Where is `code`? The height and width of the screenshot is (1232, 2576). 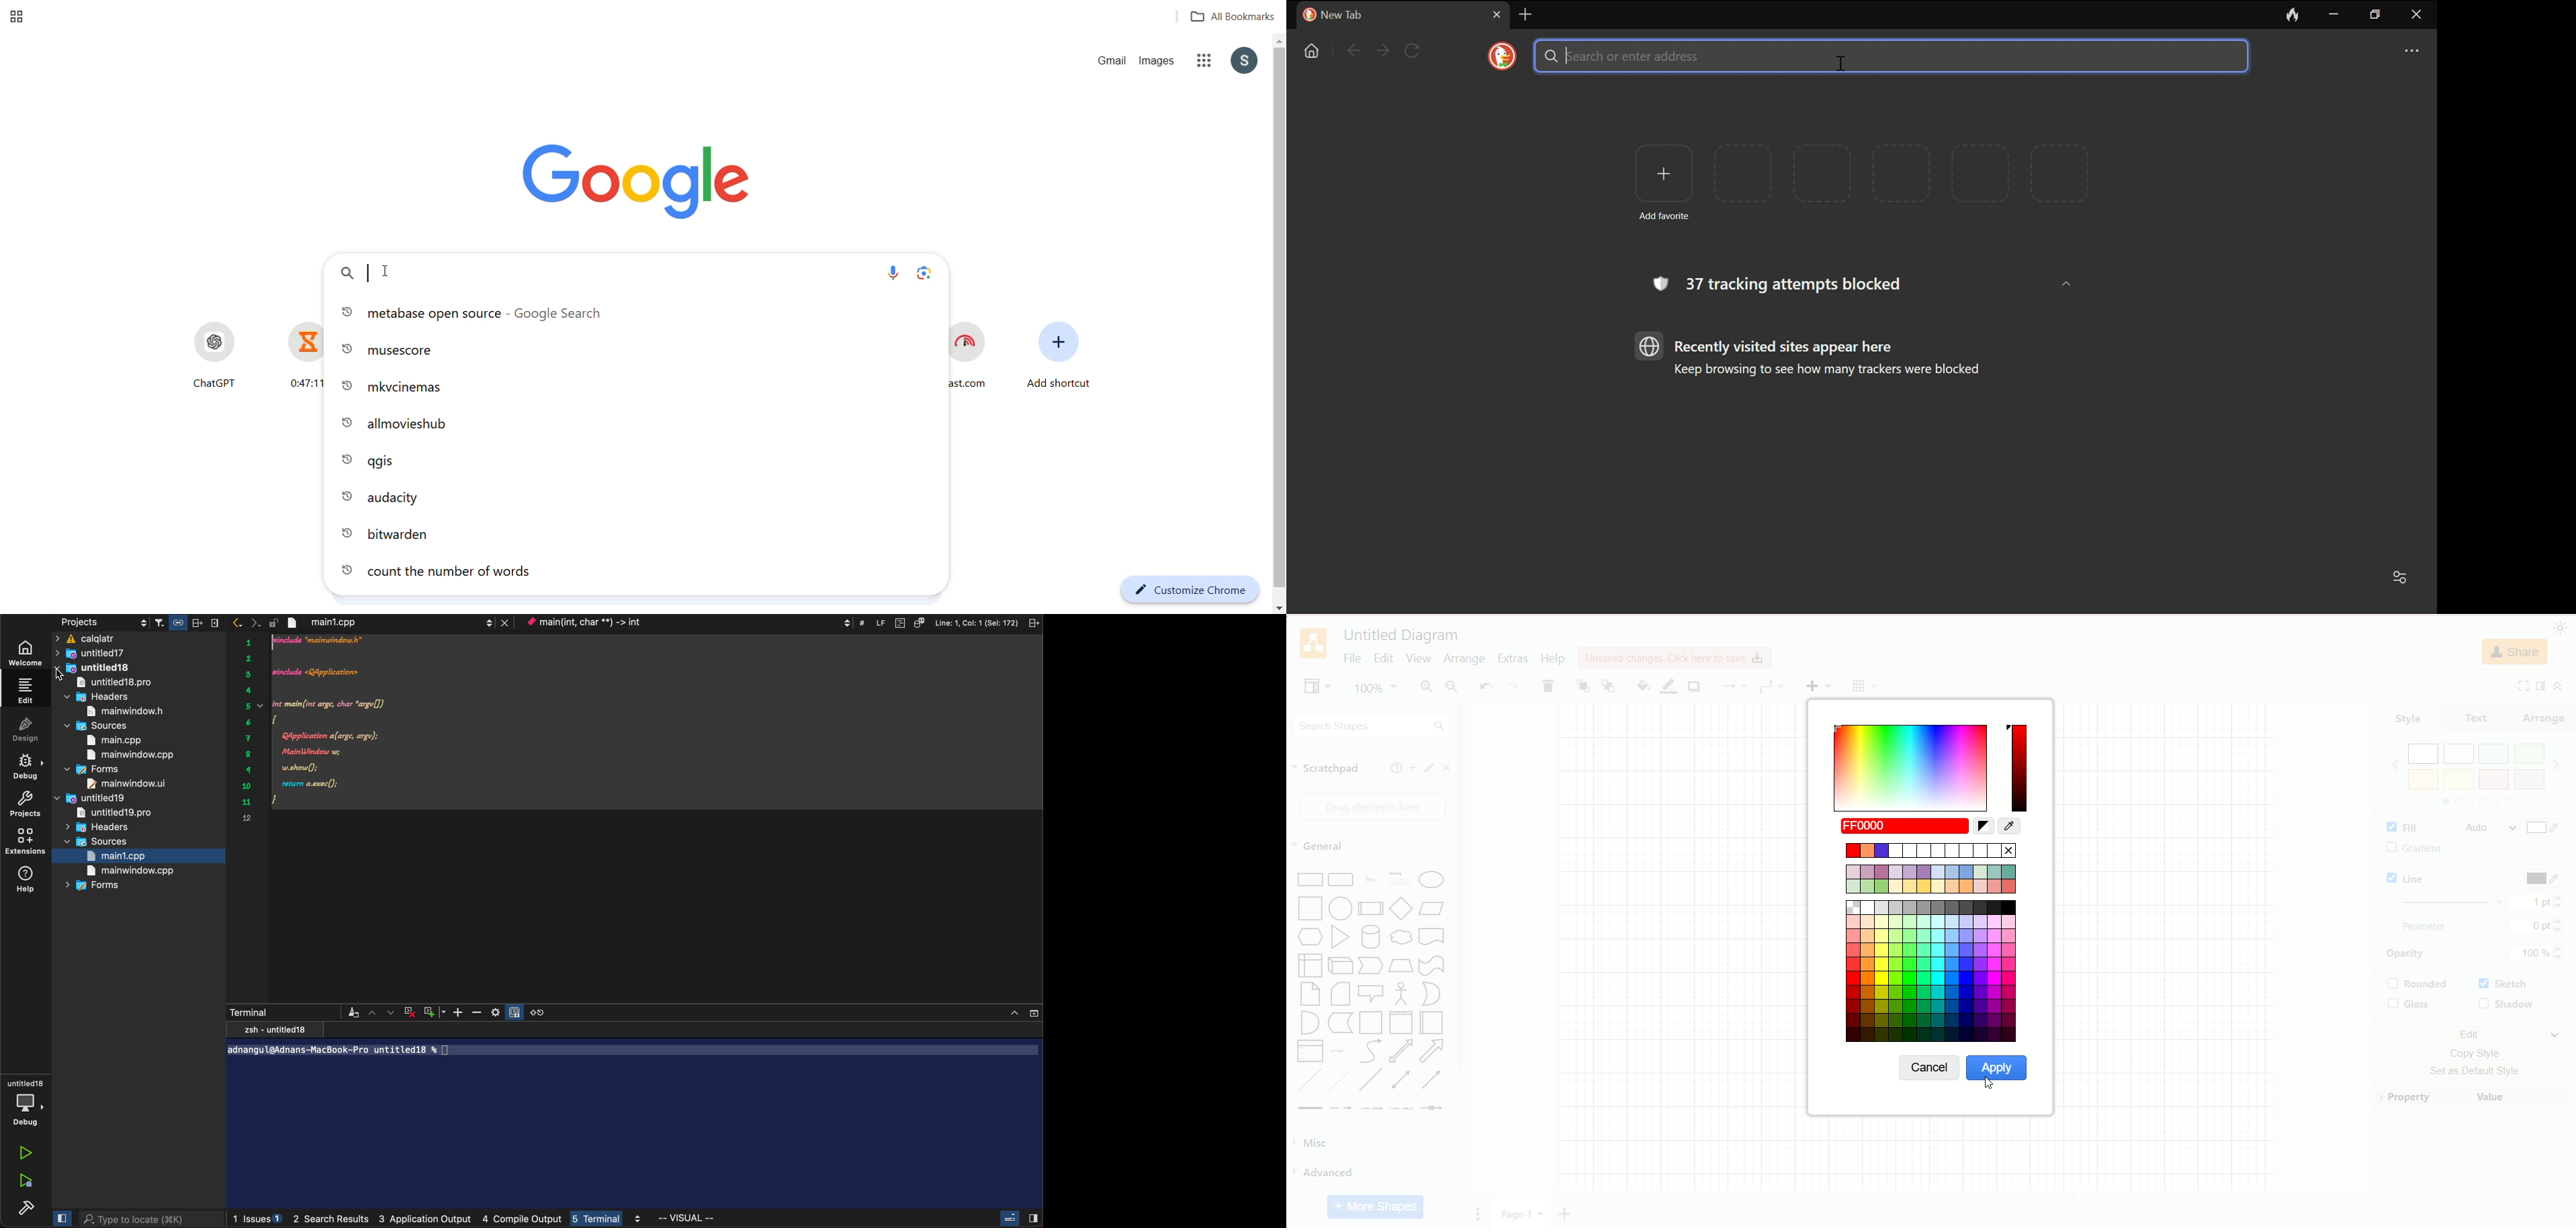 code is located at coordinates (641, 727).